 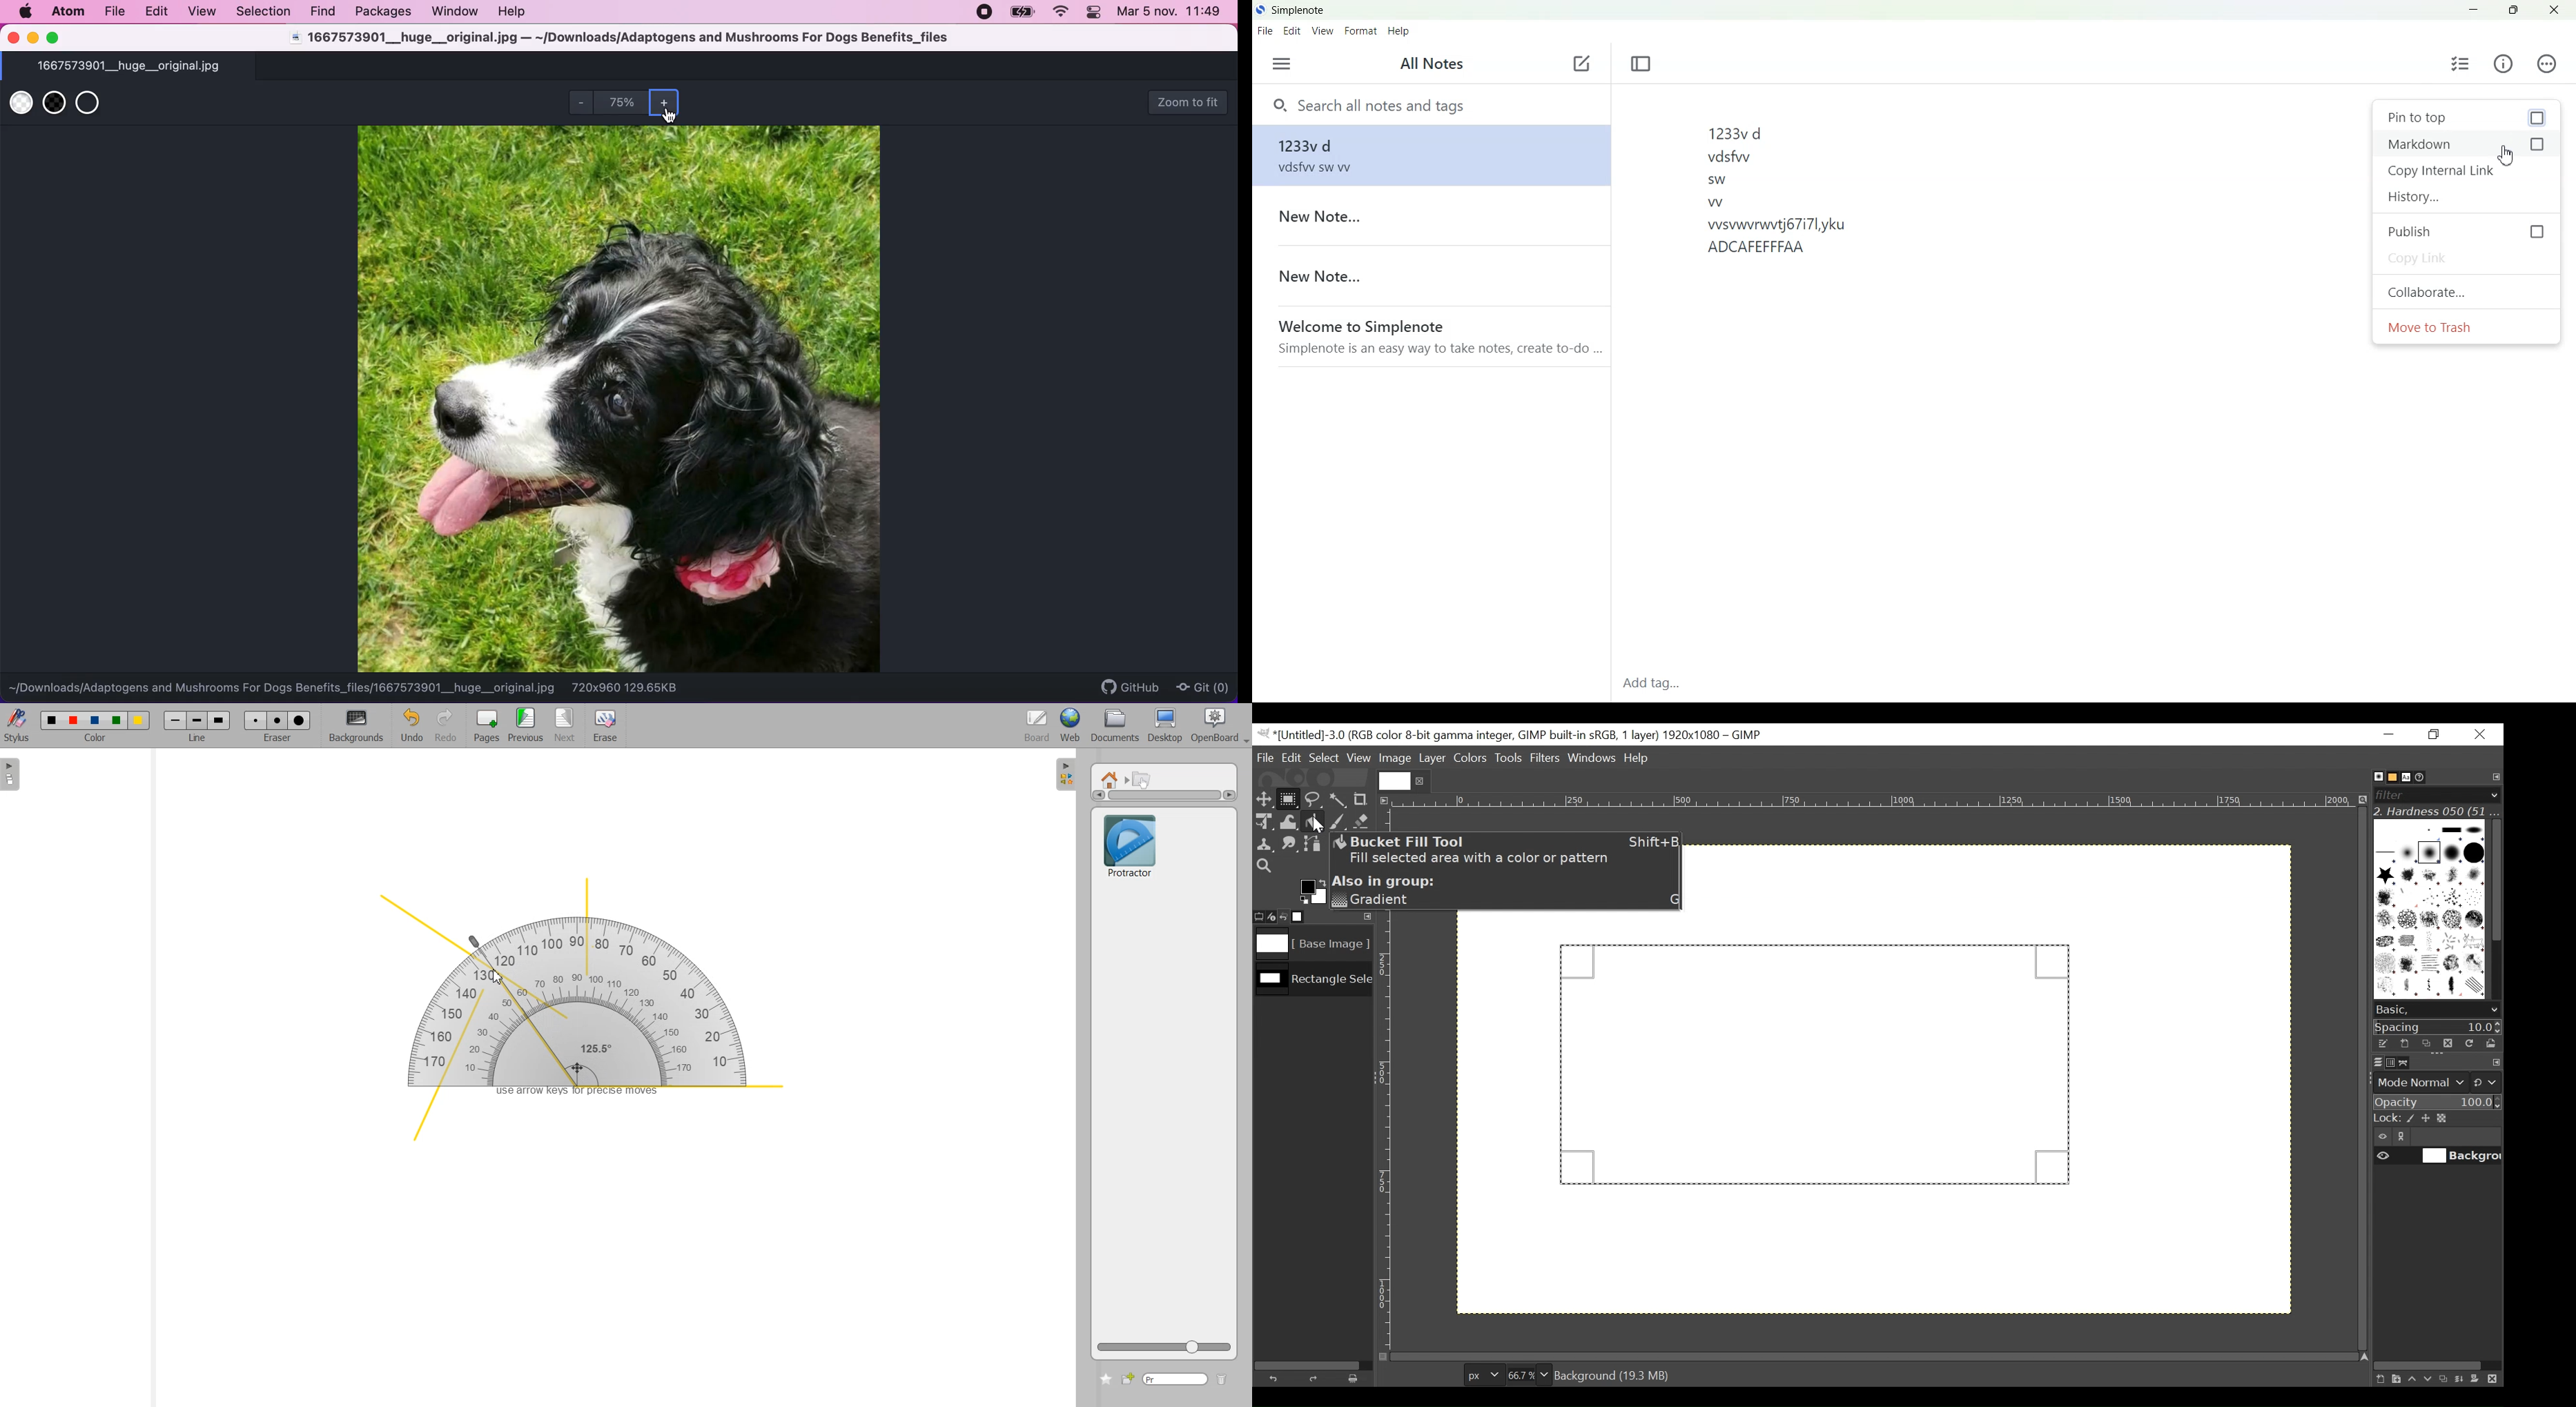 I want to click on Eraser tool, so click(x=1363, y=822).